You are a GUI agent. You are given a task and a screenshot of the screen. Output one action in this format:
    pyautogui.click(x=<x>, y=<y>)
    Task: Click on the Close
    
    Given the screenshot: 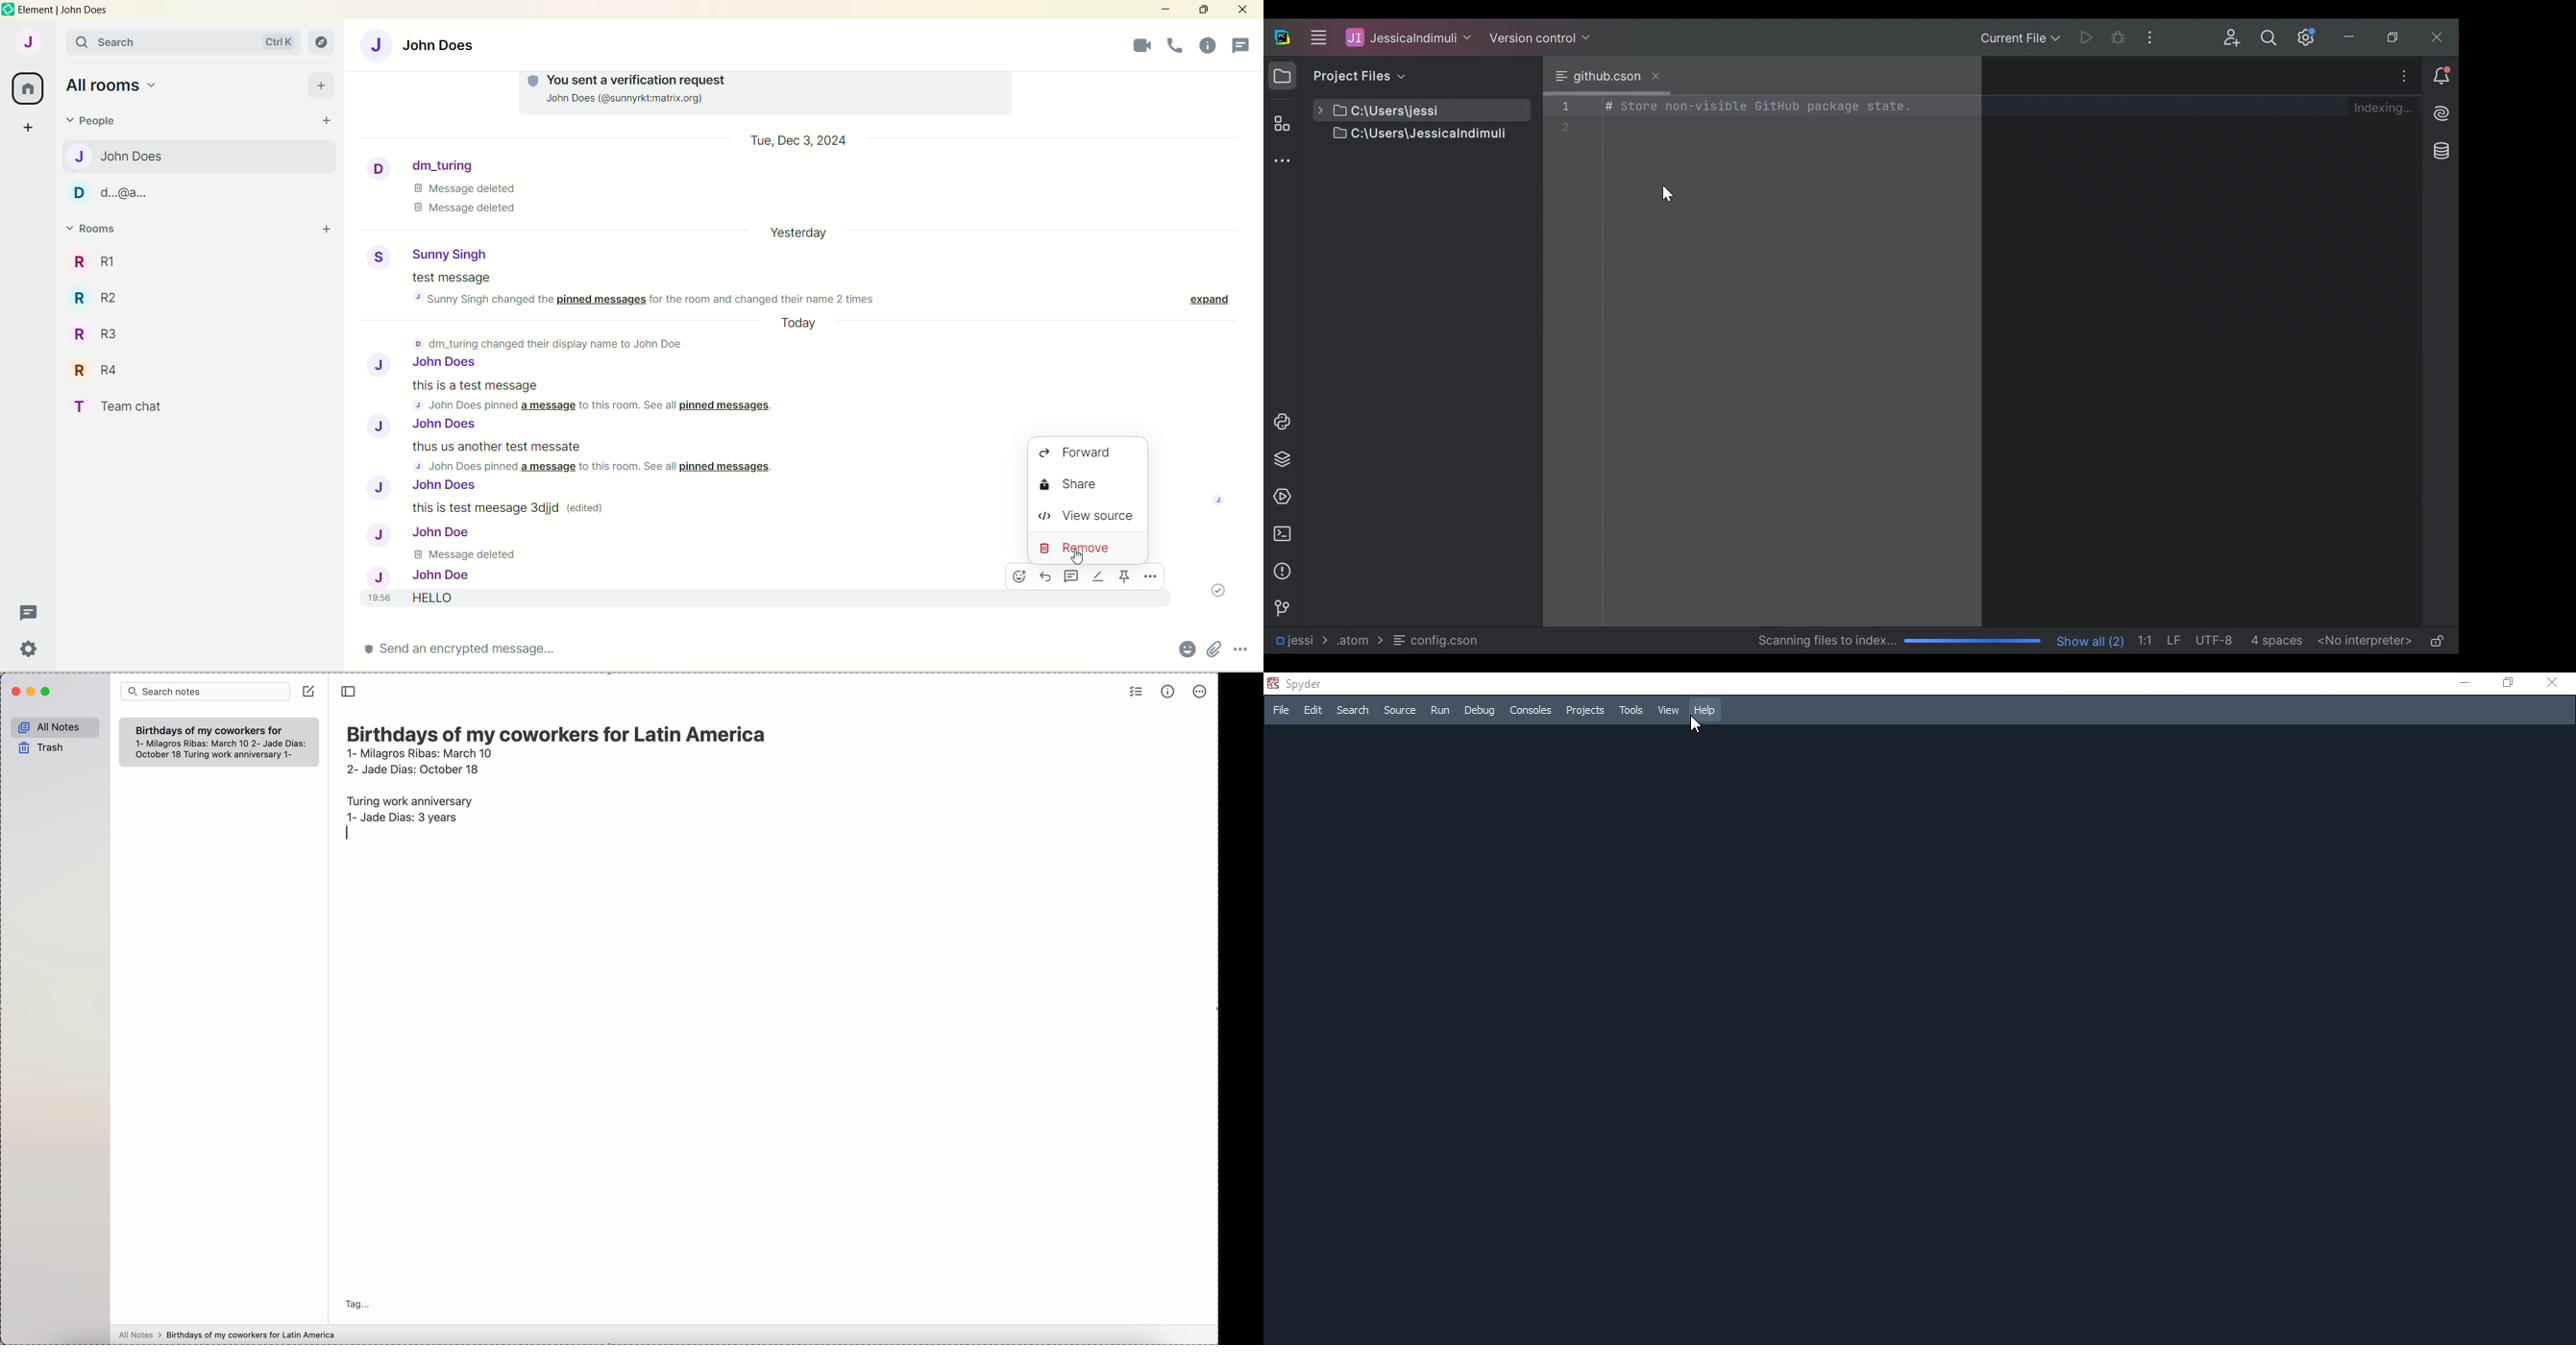 What is the action you would take?
    pyautogui.click(x=2439, y=37)
    